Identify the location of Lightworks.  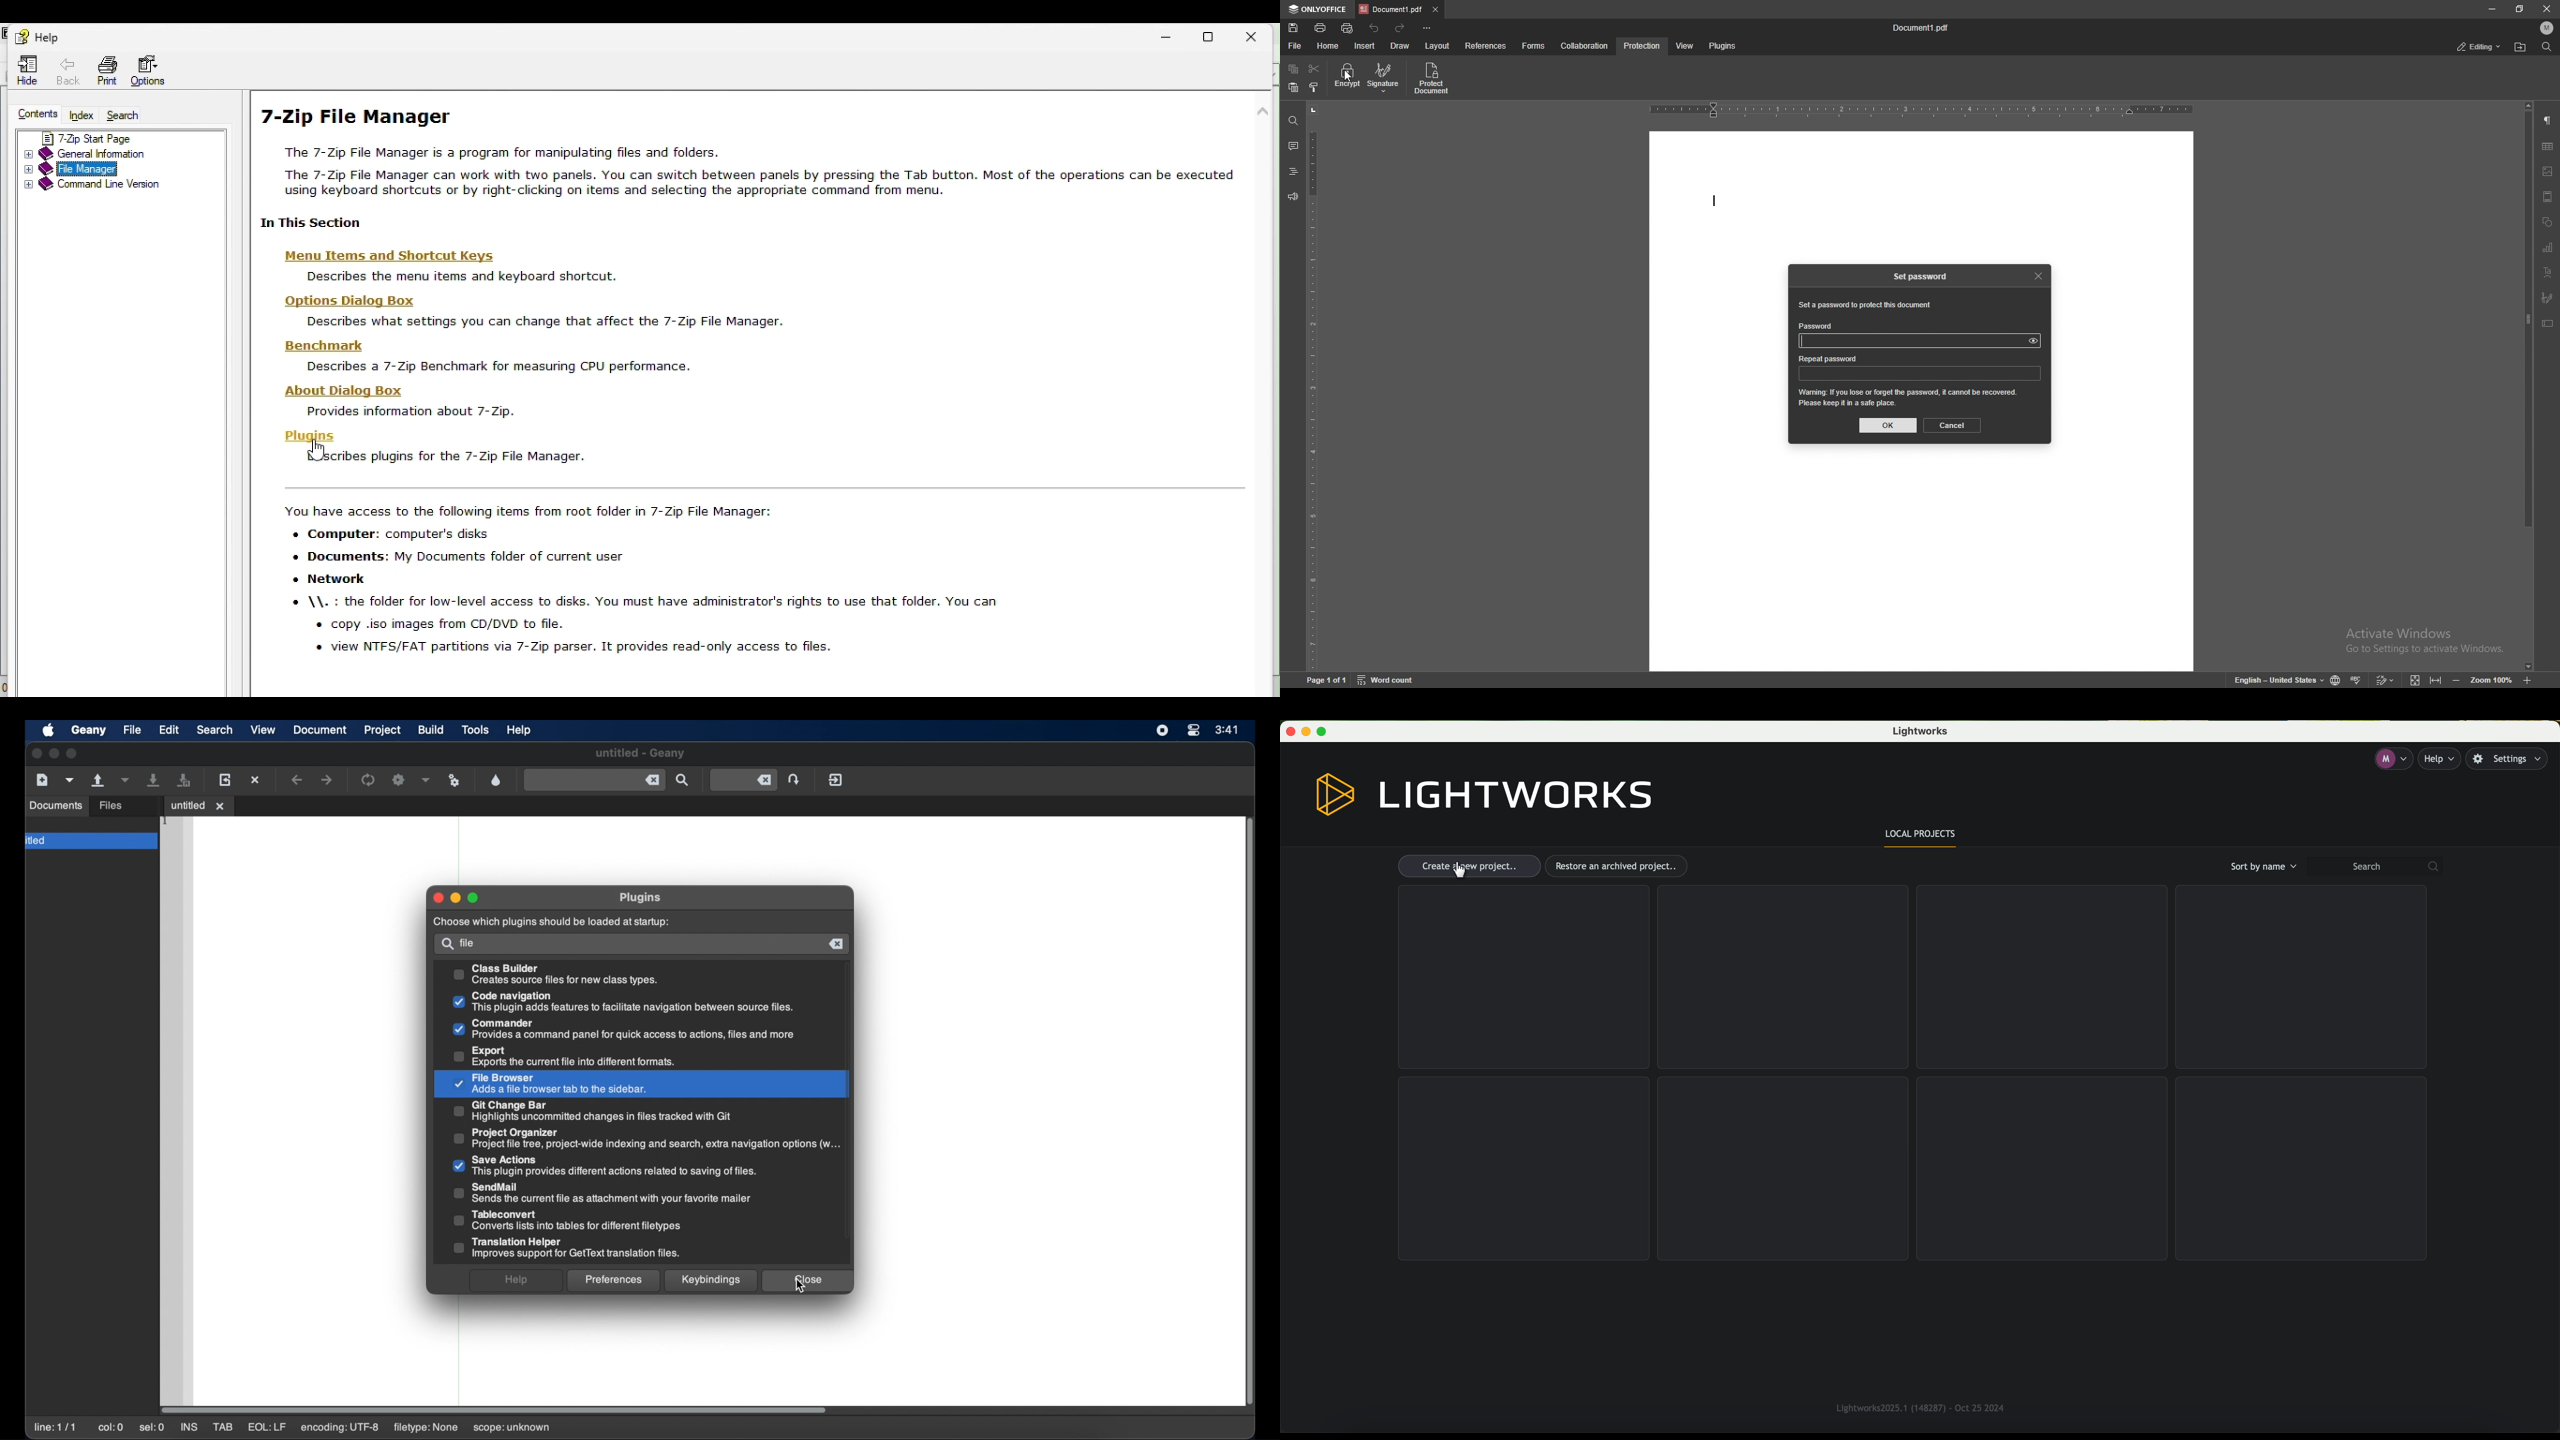
(1923, 732).